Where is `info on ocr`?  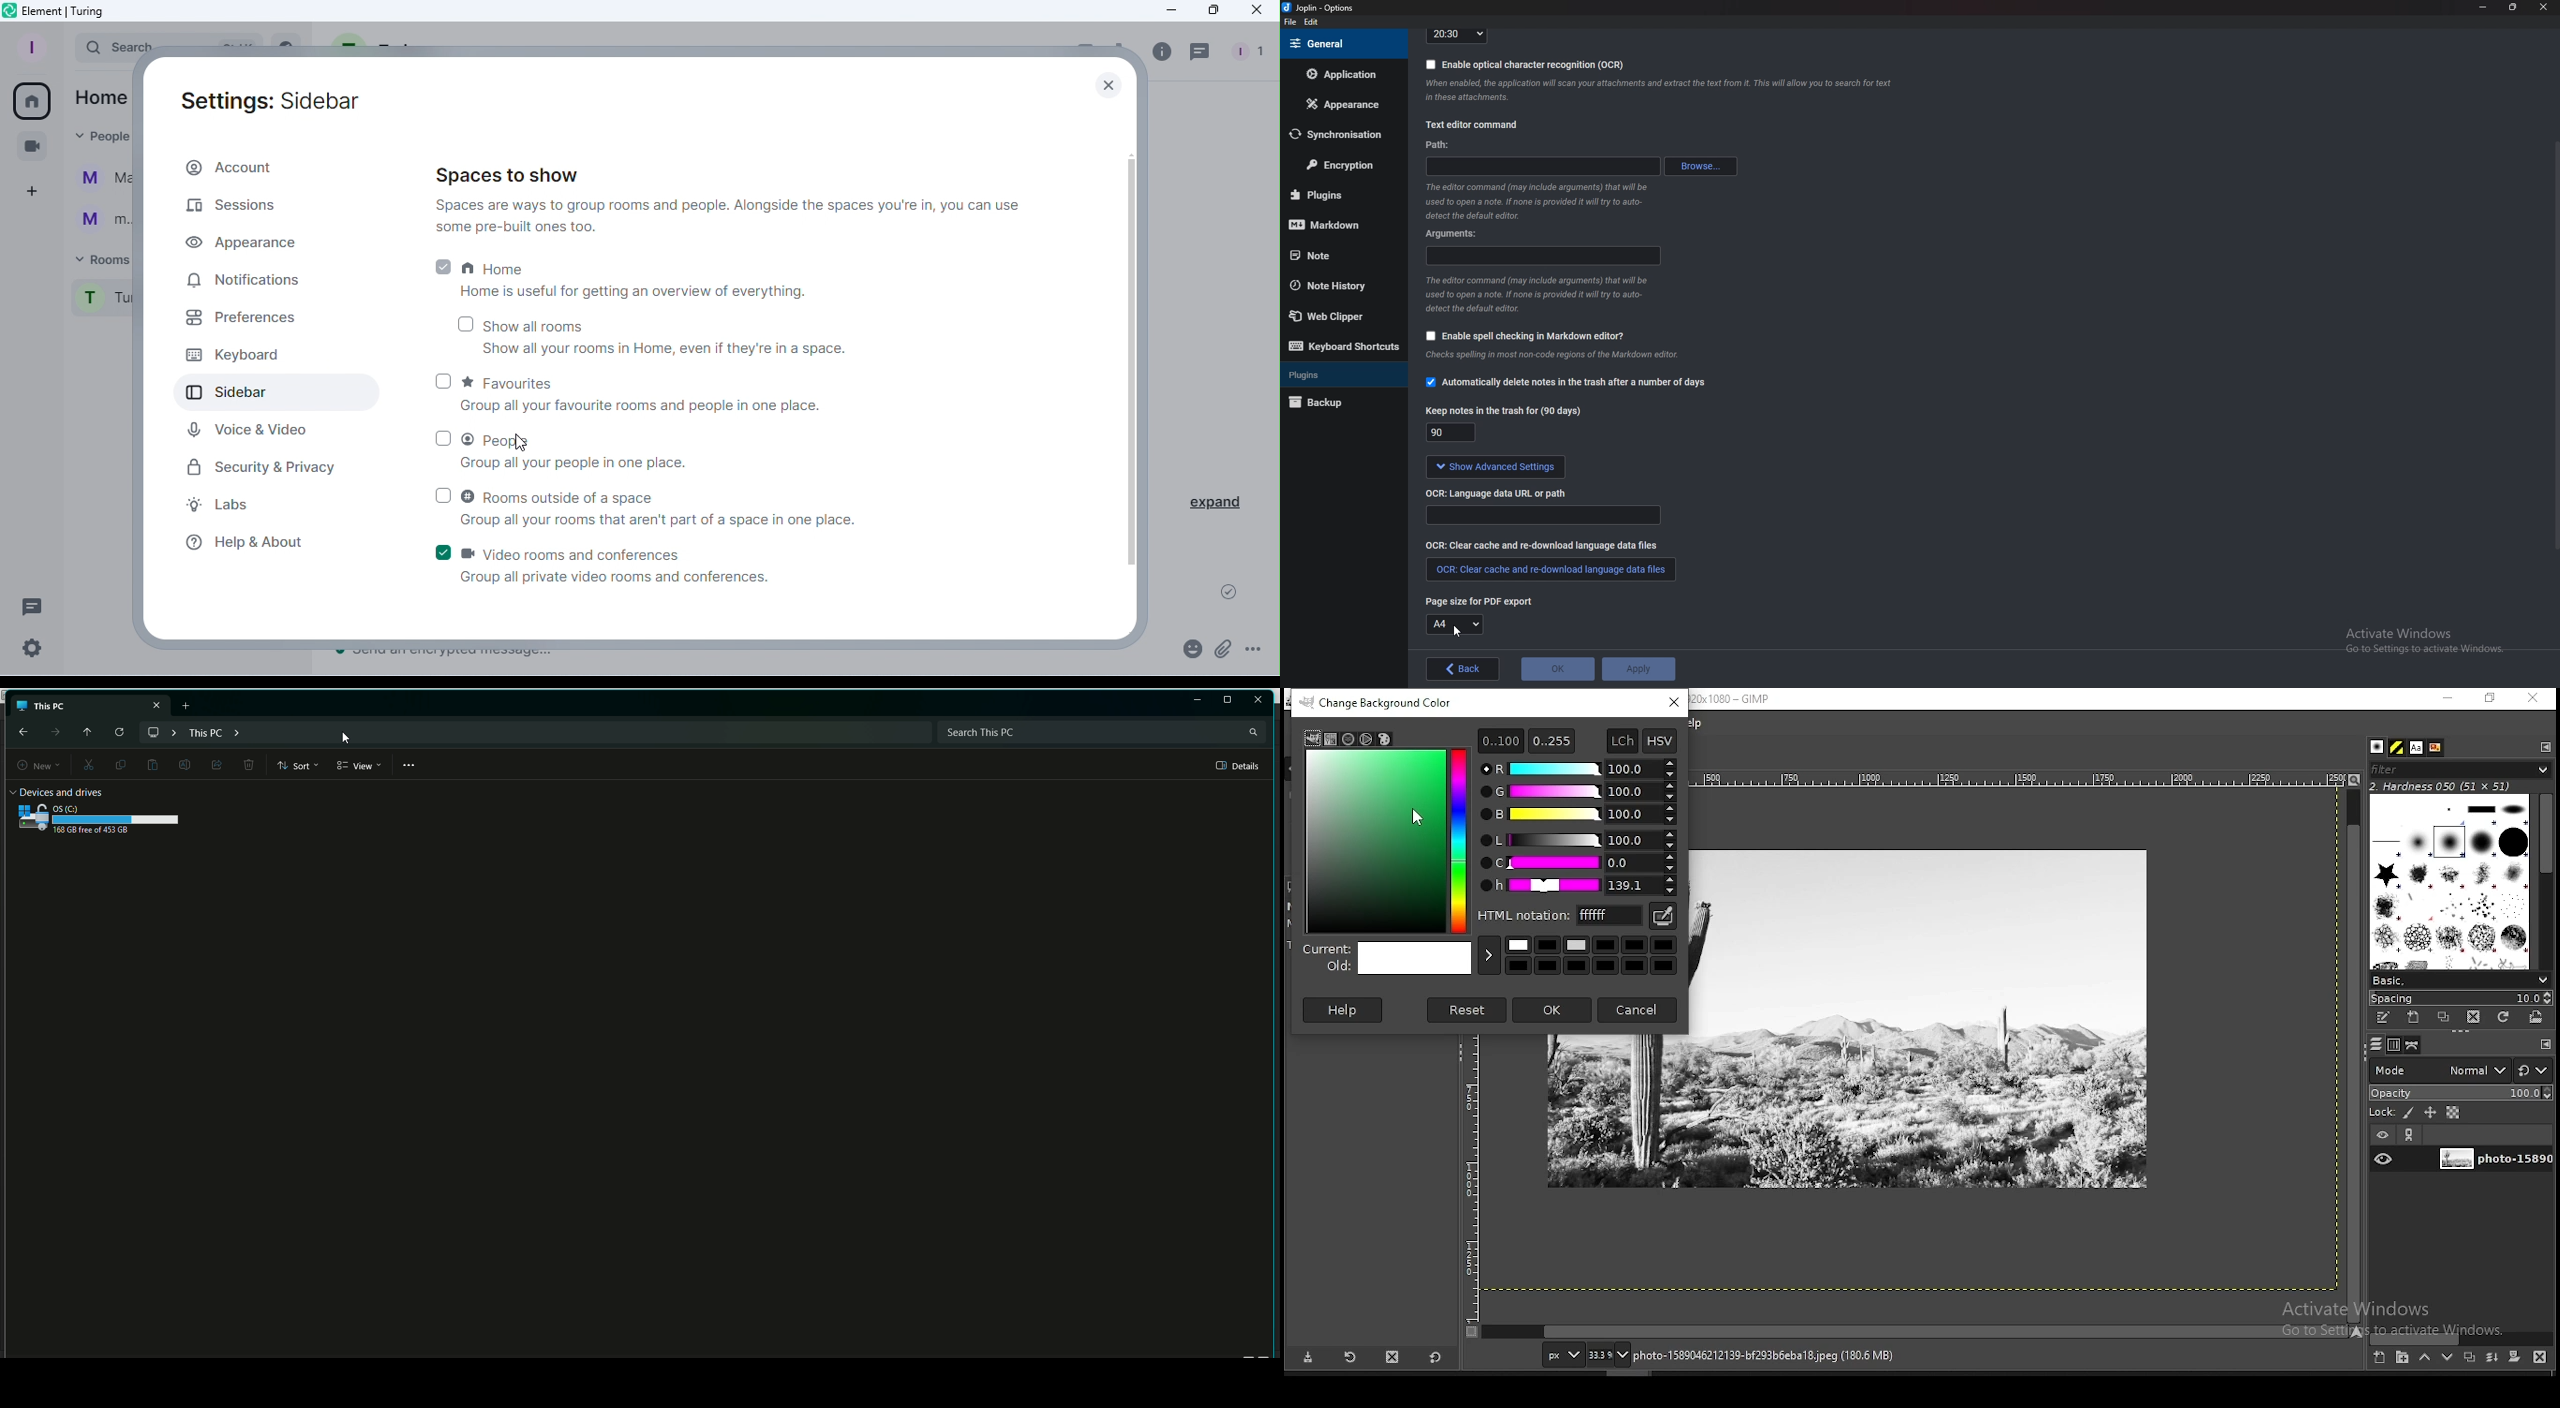
info on ocr is located at coordinates (1659, 90).